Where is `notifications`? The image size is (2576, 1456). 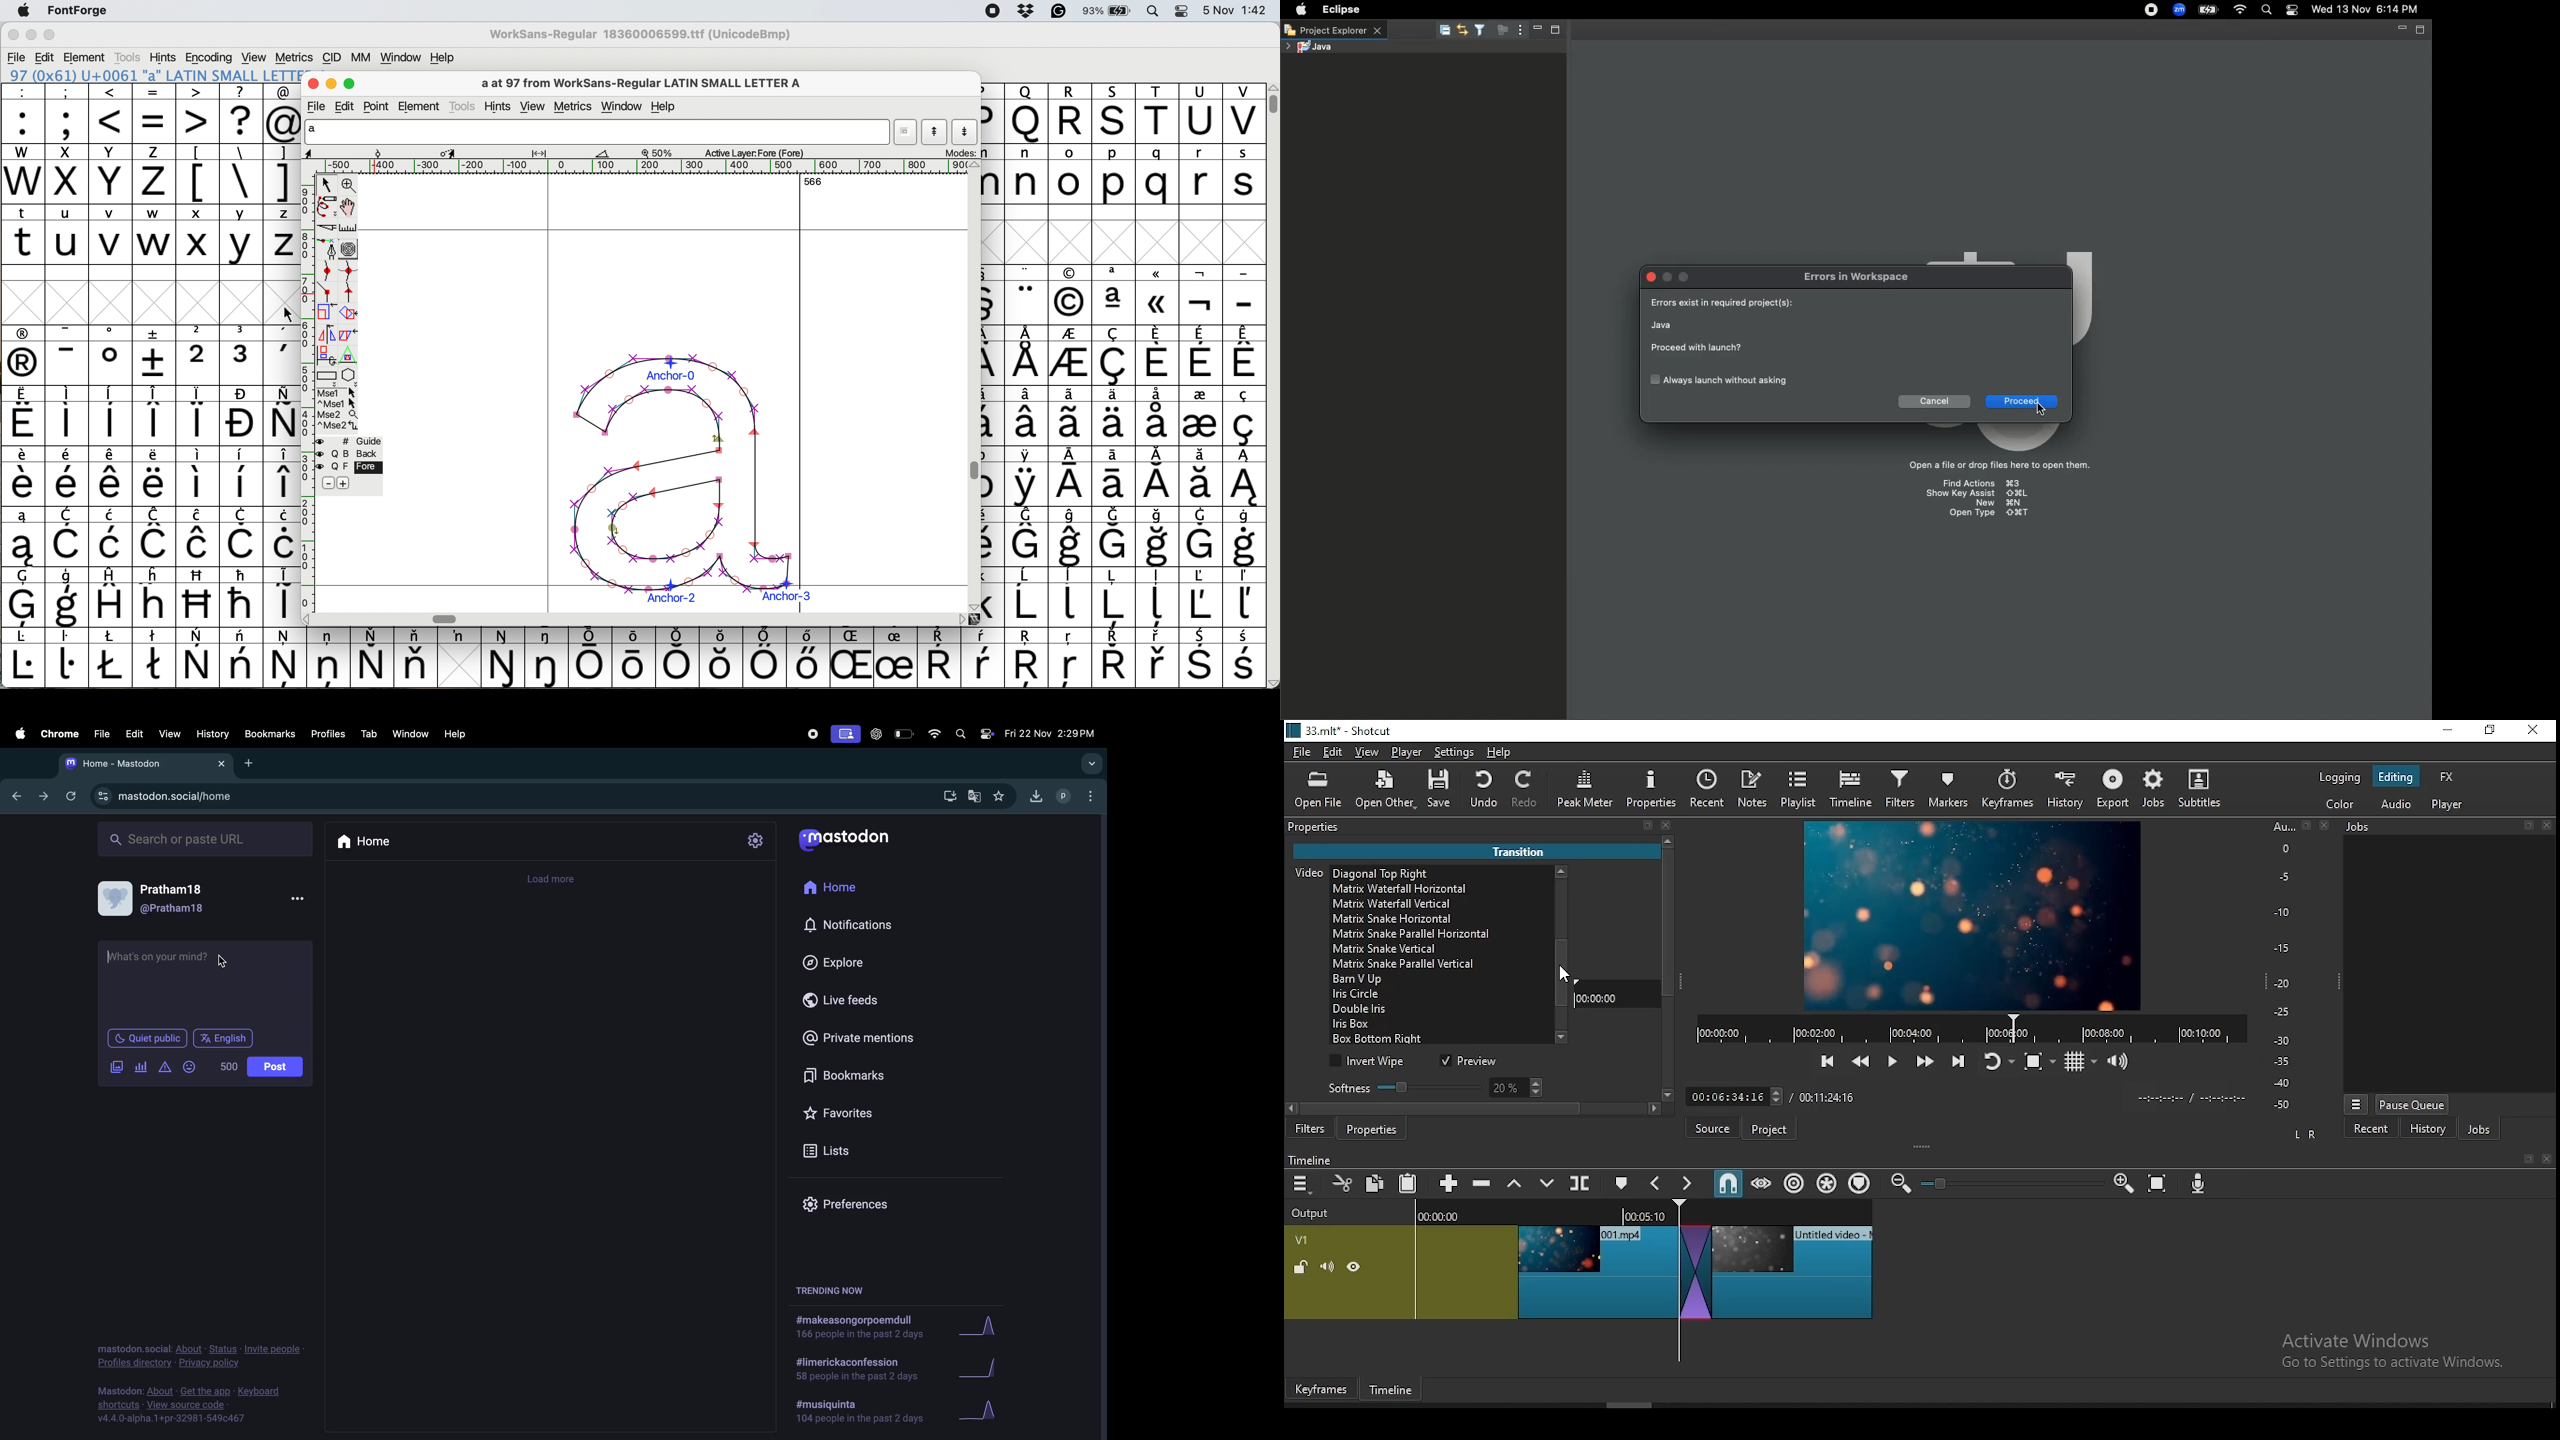
notifications is located at coordinates (855, 925).